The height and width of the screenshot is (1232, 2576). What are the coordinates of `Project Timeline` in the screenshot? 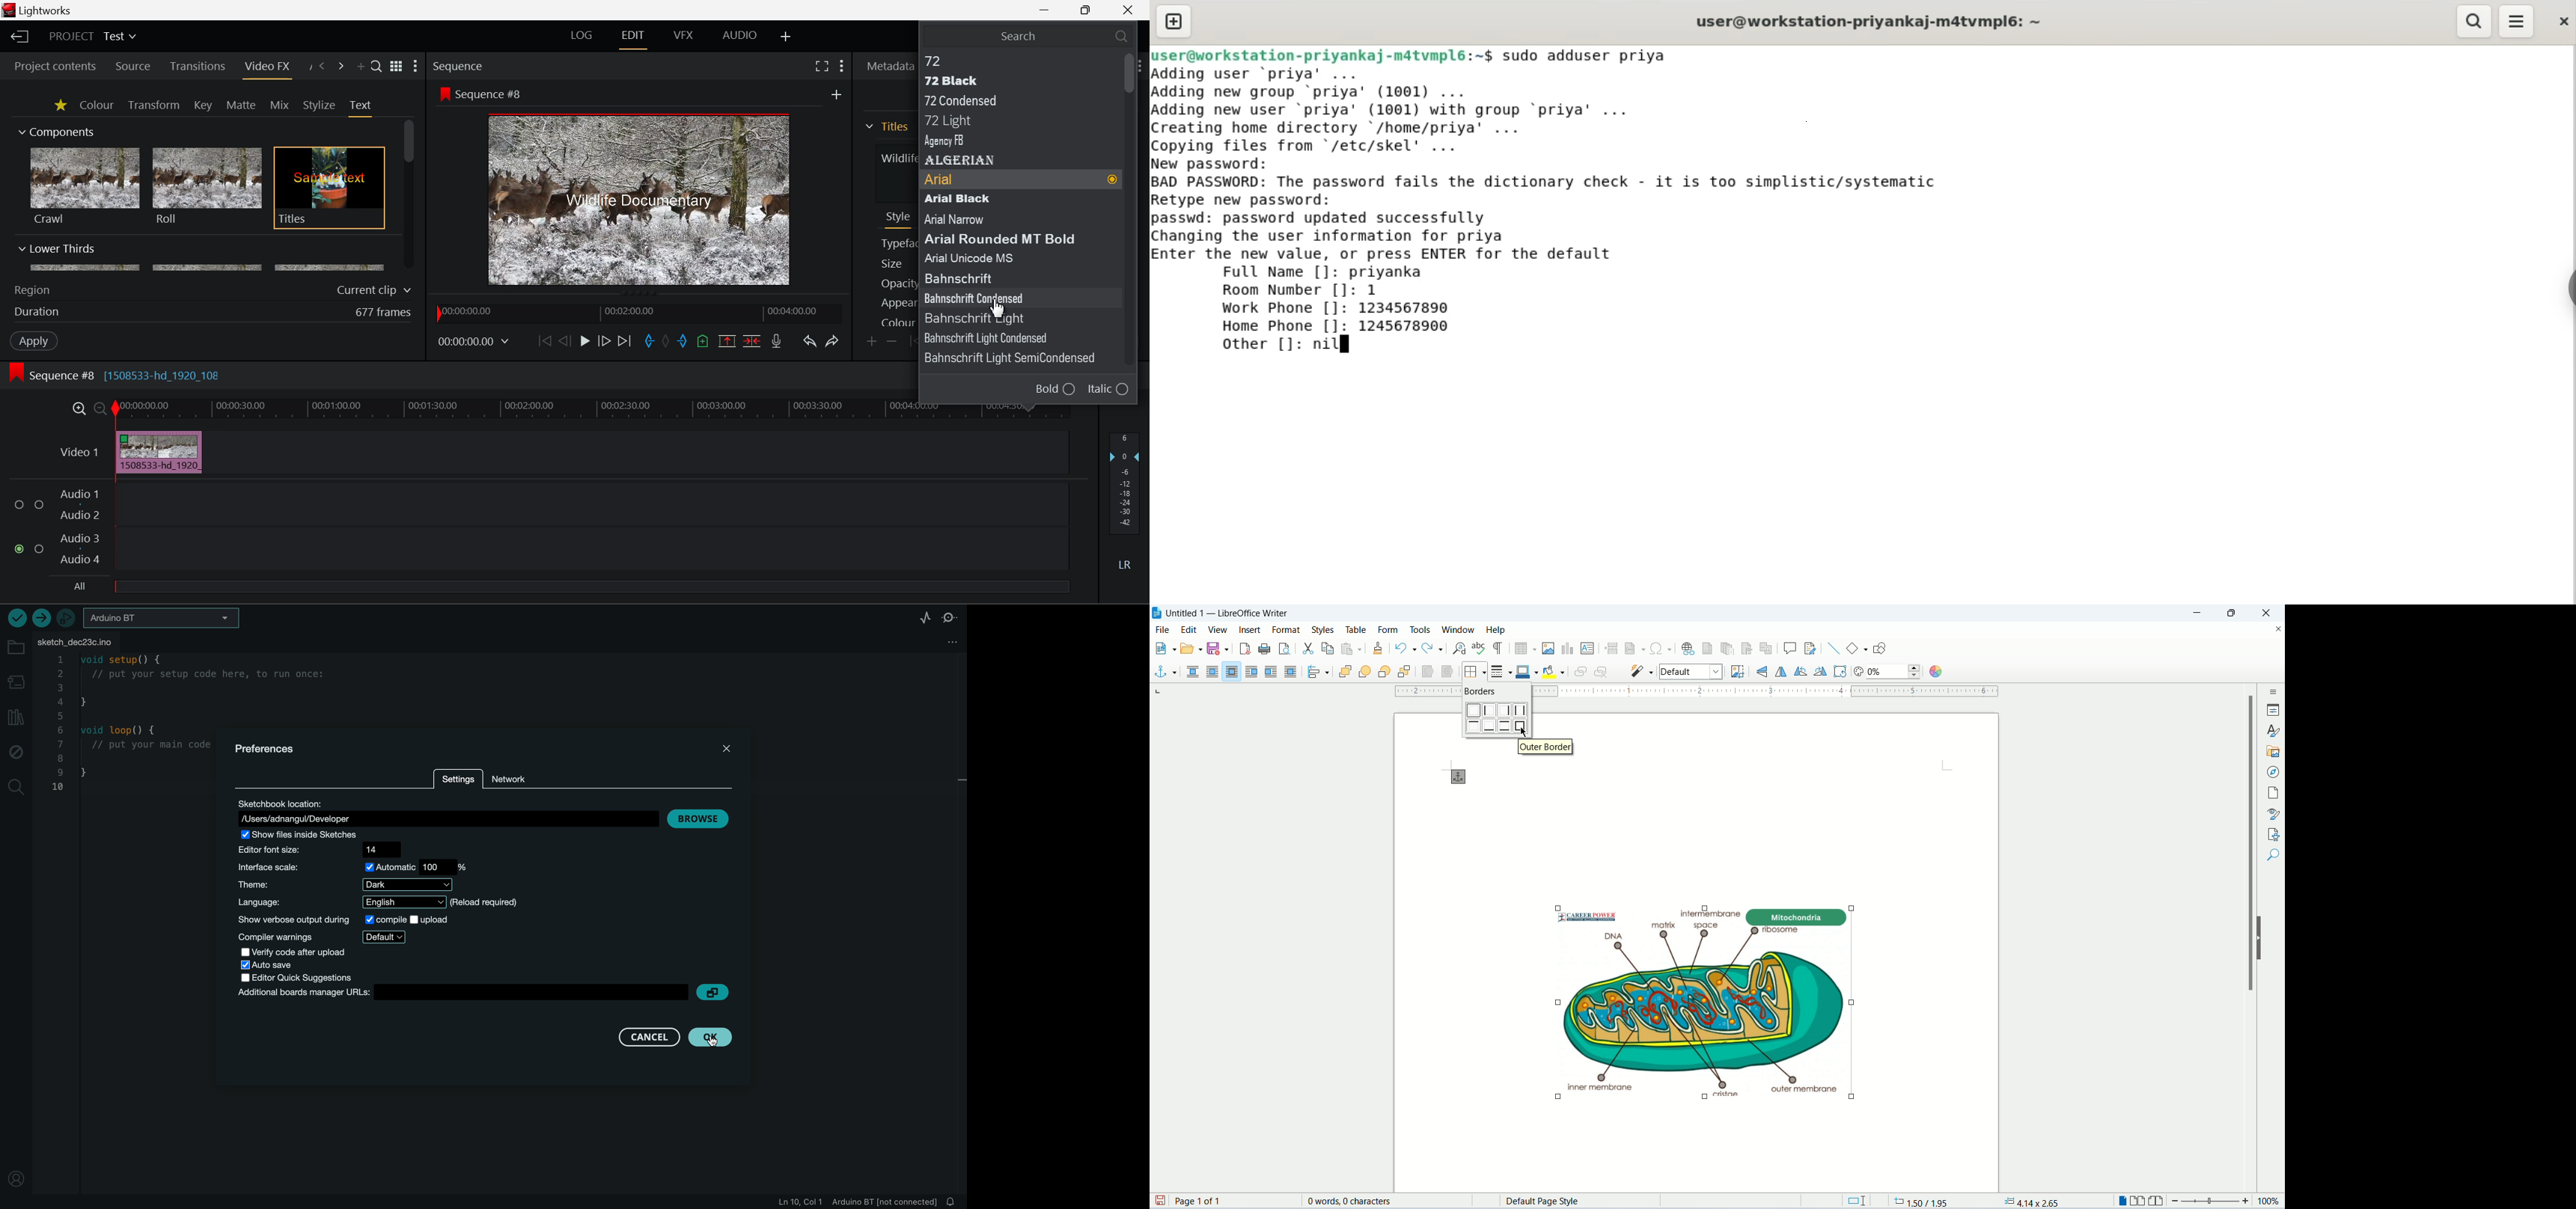 It's located at (592, 410).